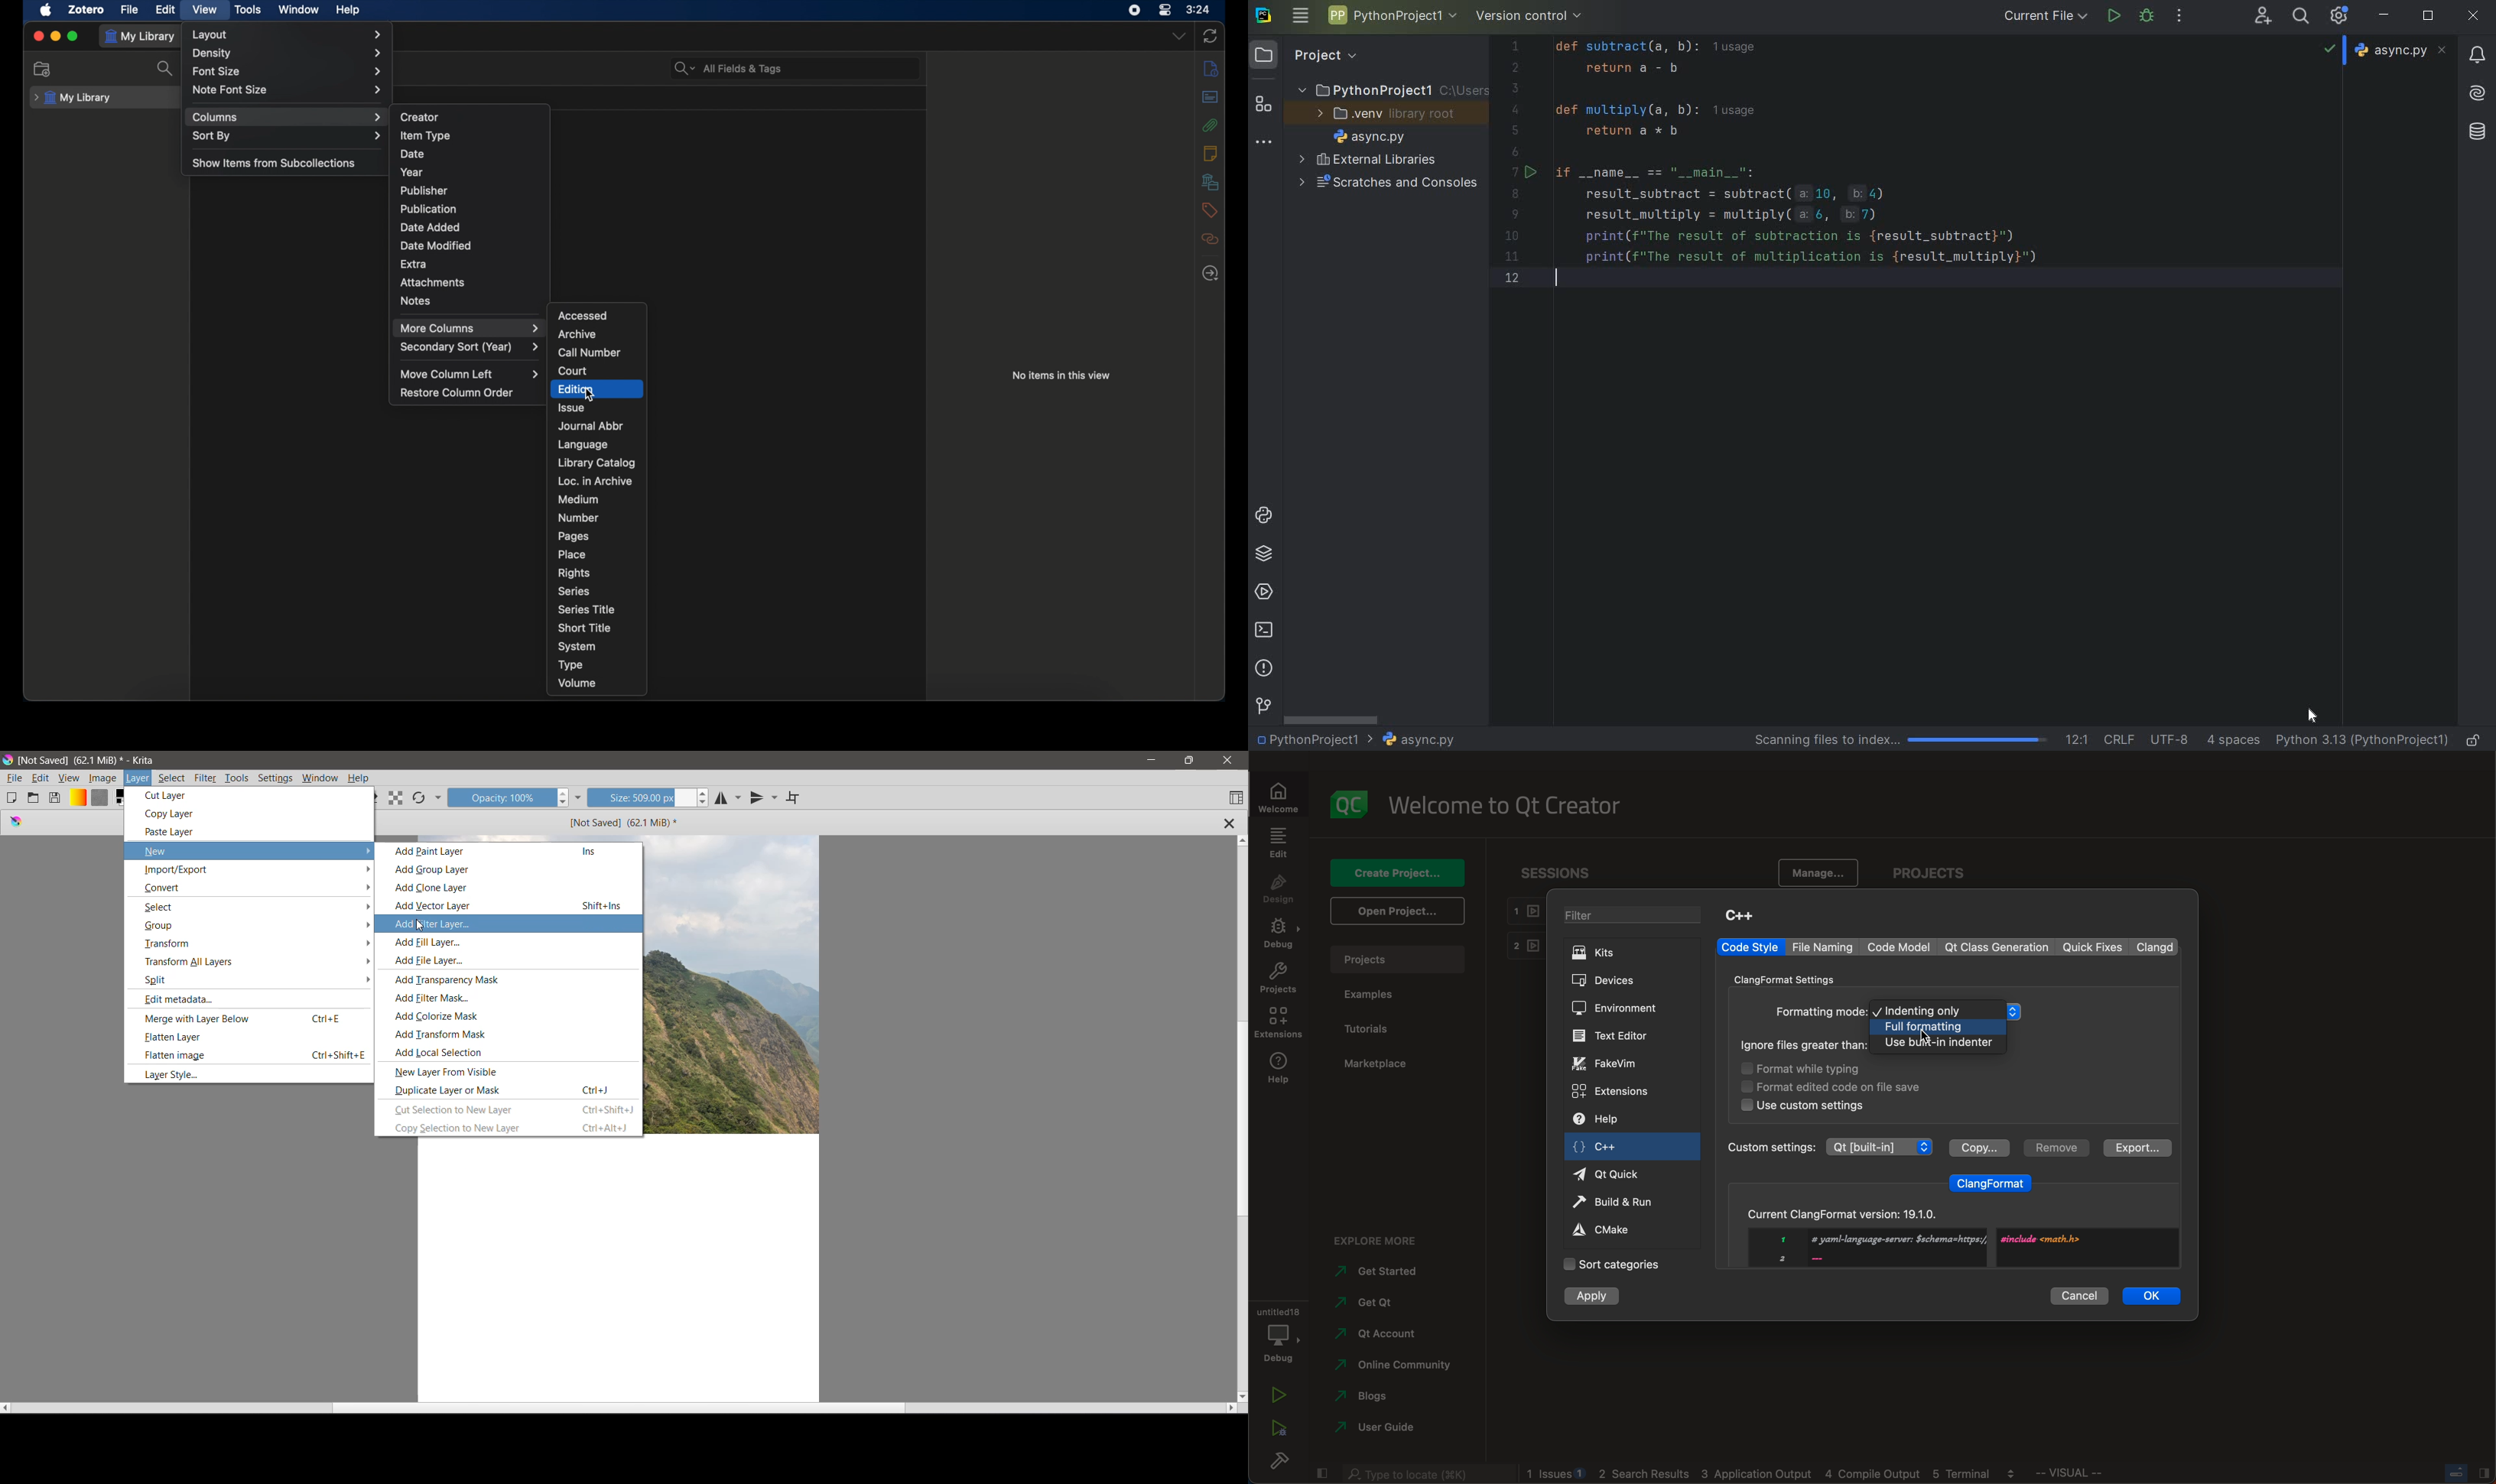 The image size is (2520, 1484). What do you see at coordinates (412, 172) in the screenshot?
I see `year` at bounding box center [412, 172].